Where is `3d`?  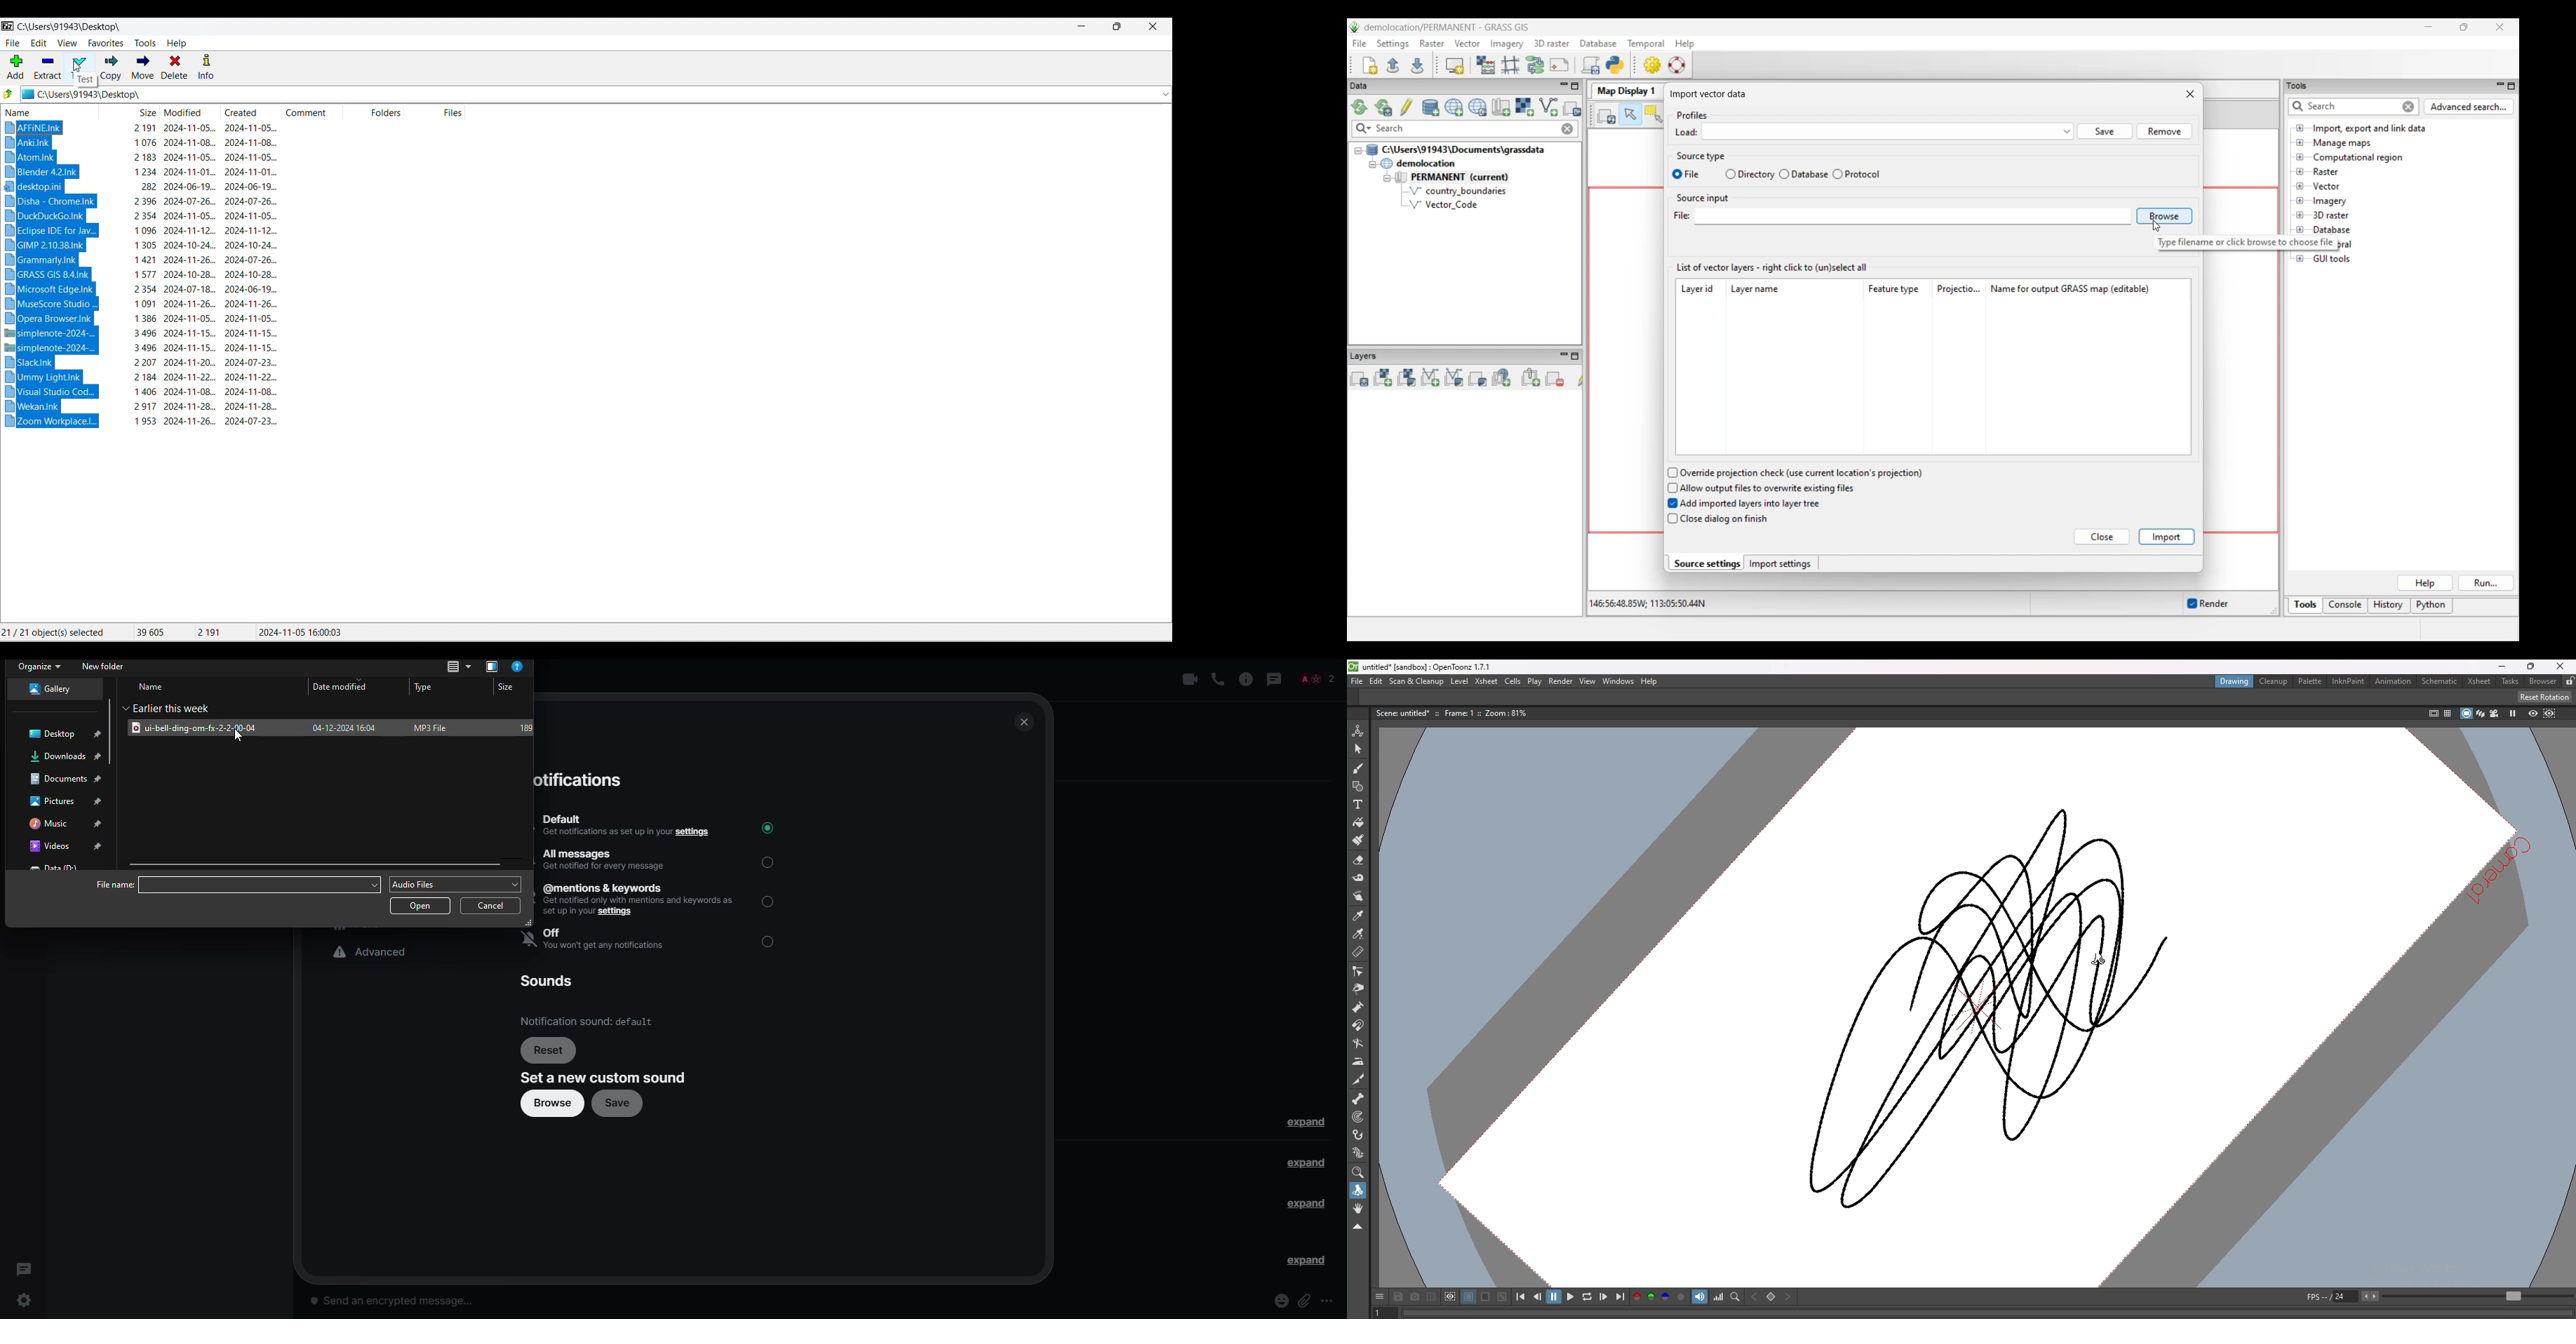
3d is located at coordinates (2481, 713).